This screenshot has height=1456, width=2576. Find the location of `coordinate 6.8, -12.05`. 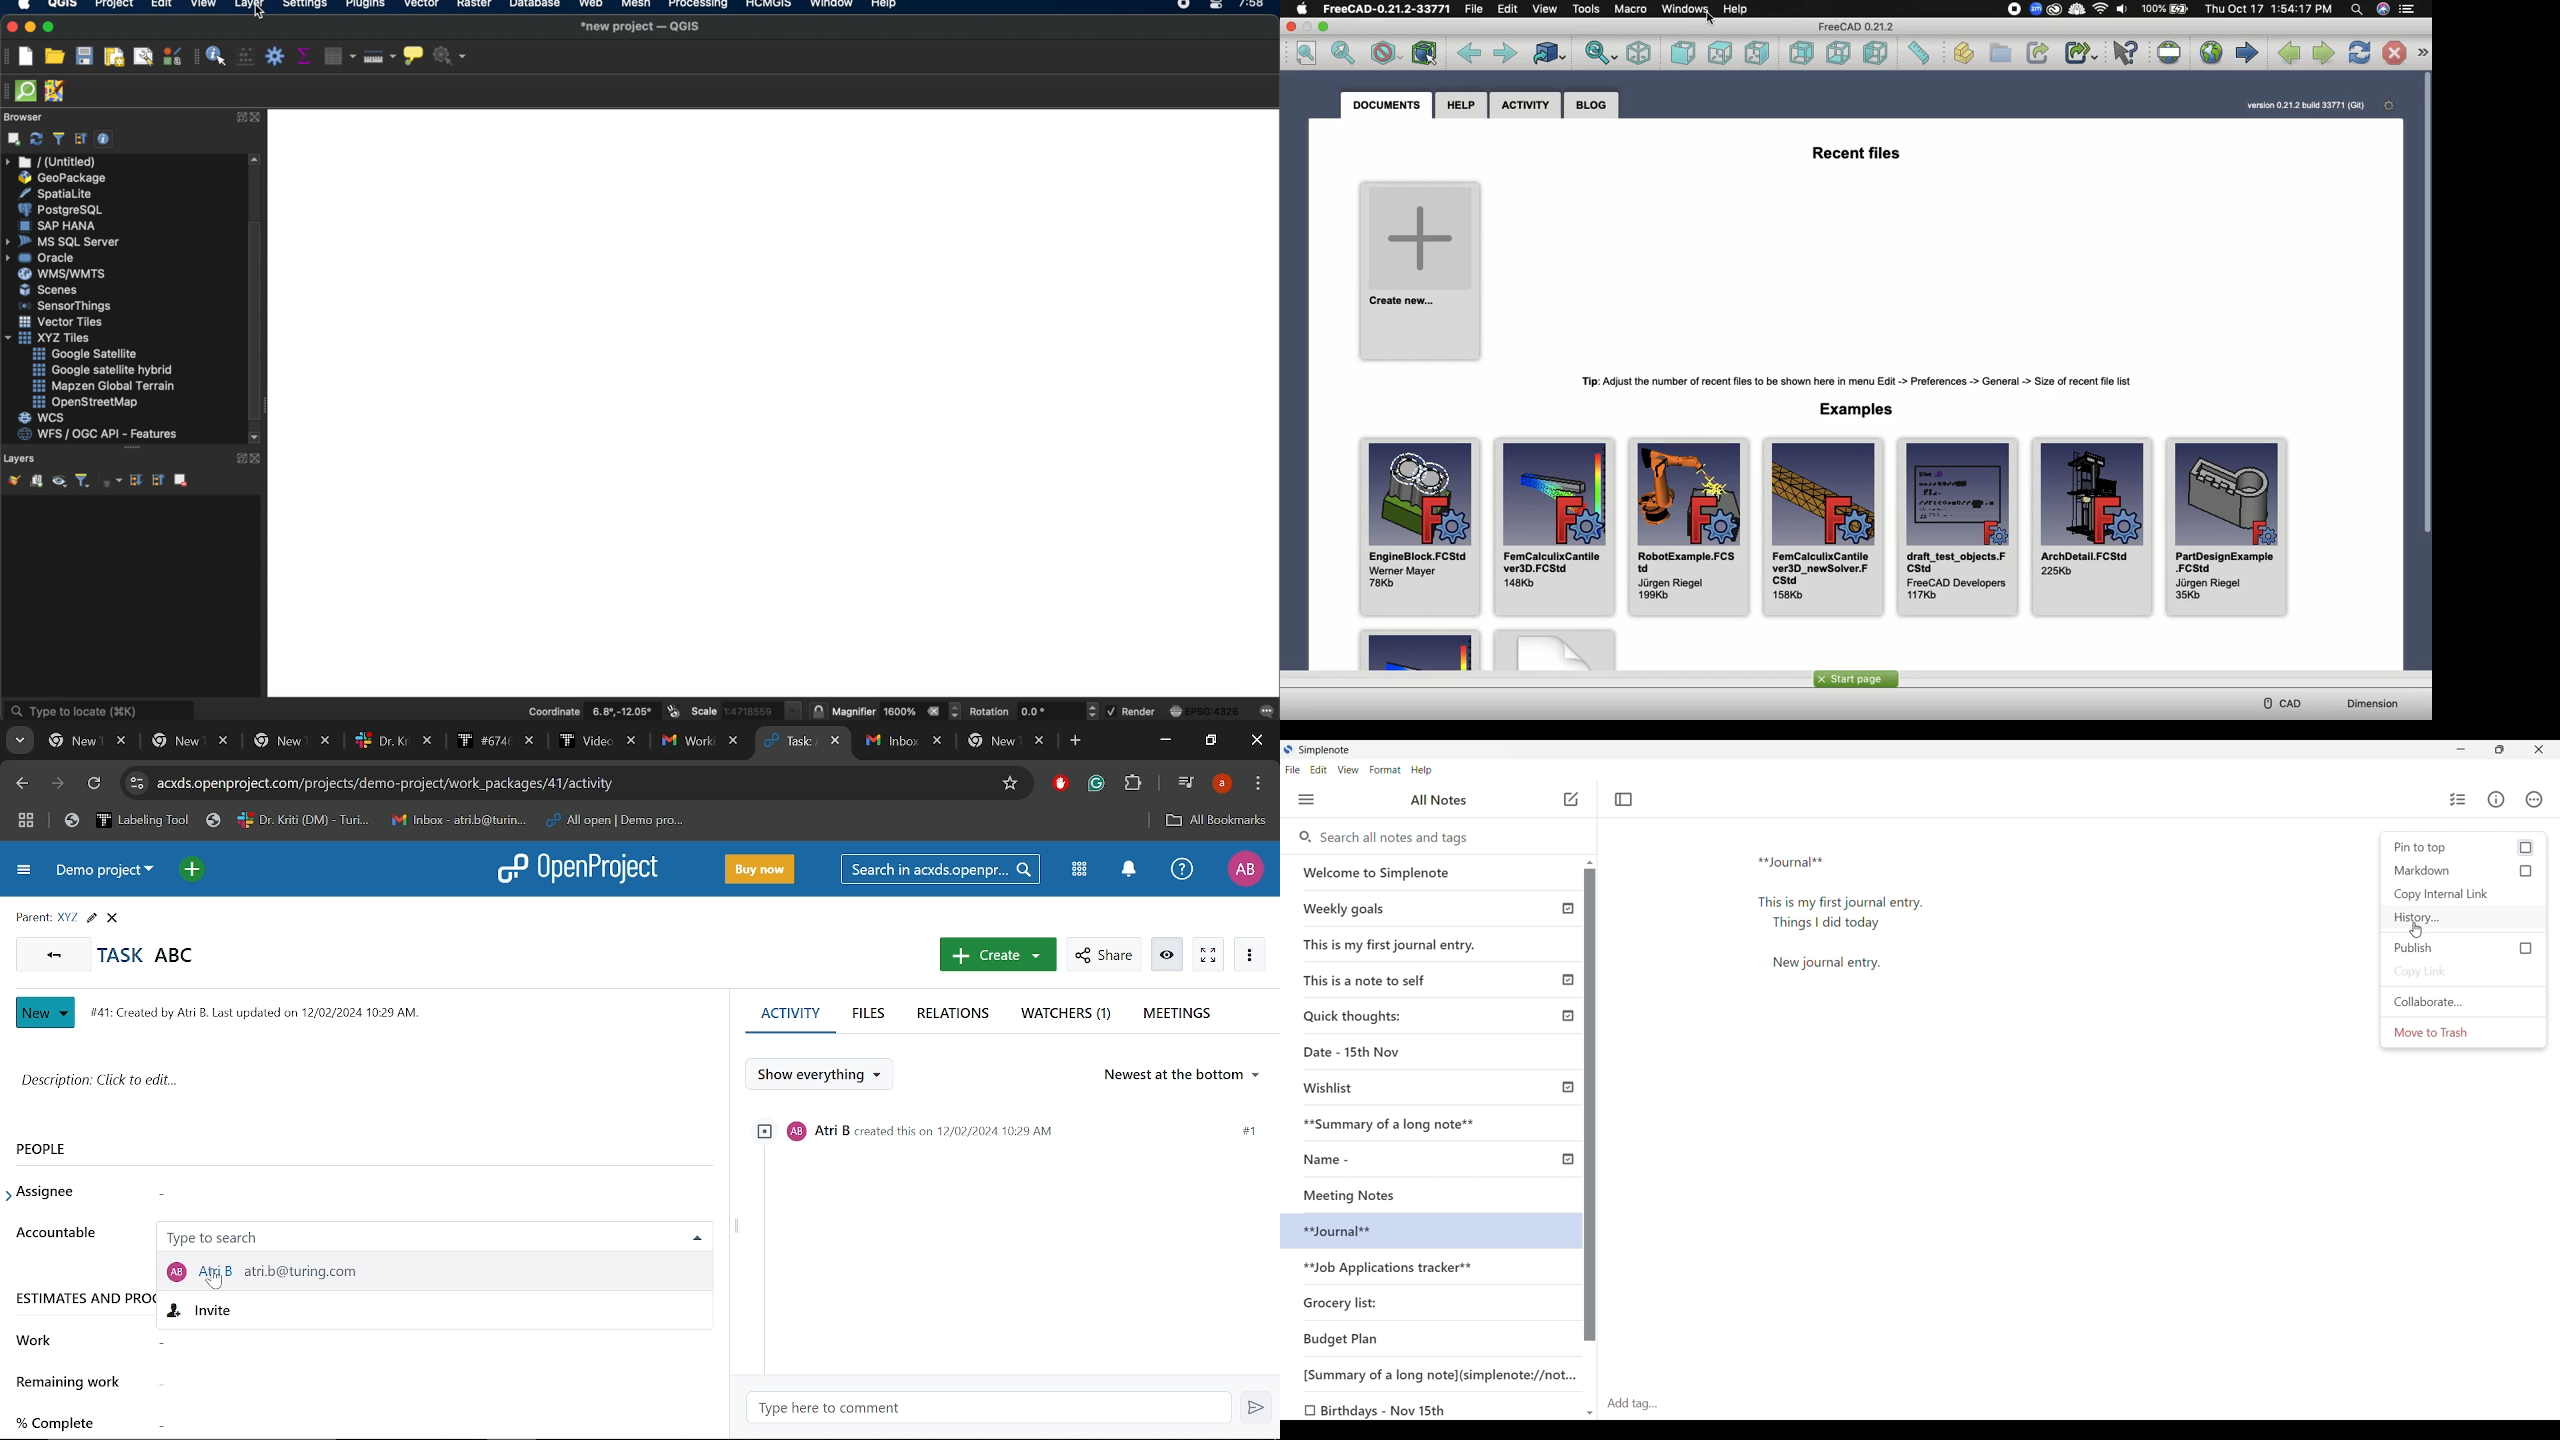

coordinate 6.8, -12.05 is located at coordinates (589, 710).